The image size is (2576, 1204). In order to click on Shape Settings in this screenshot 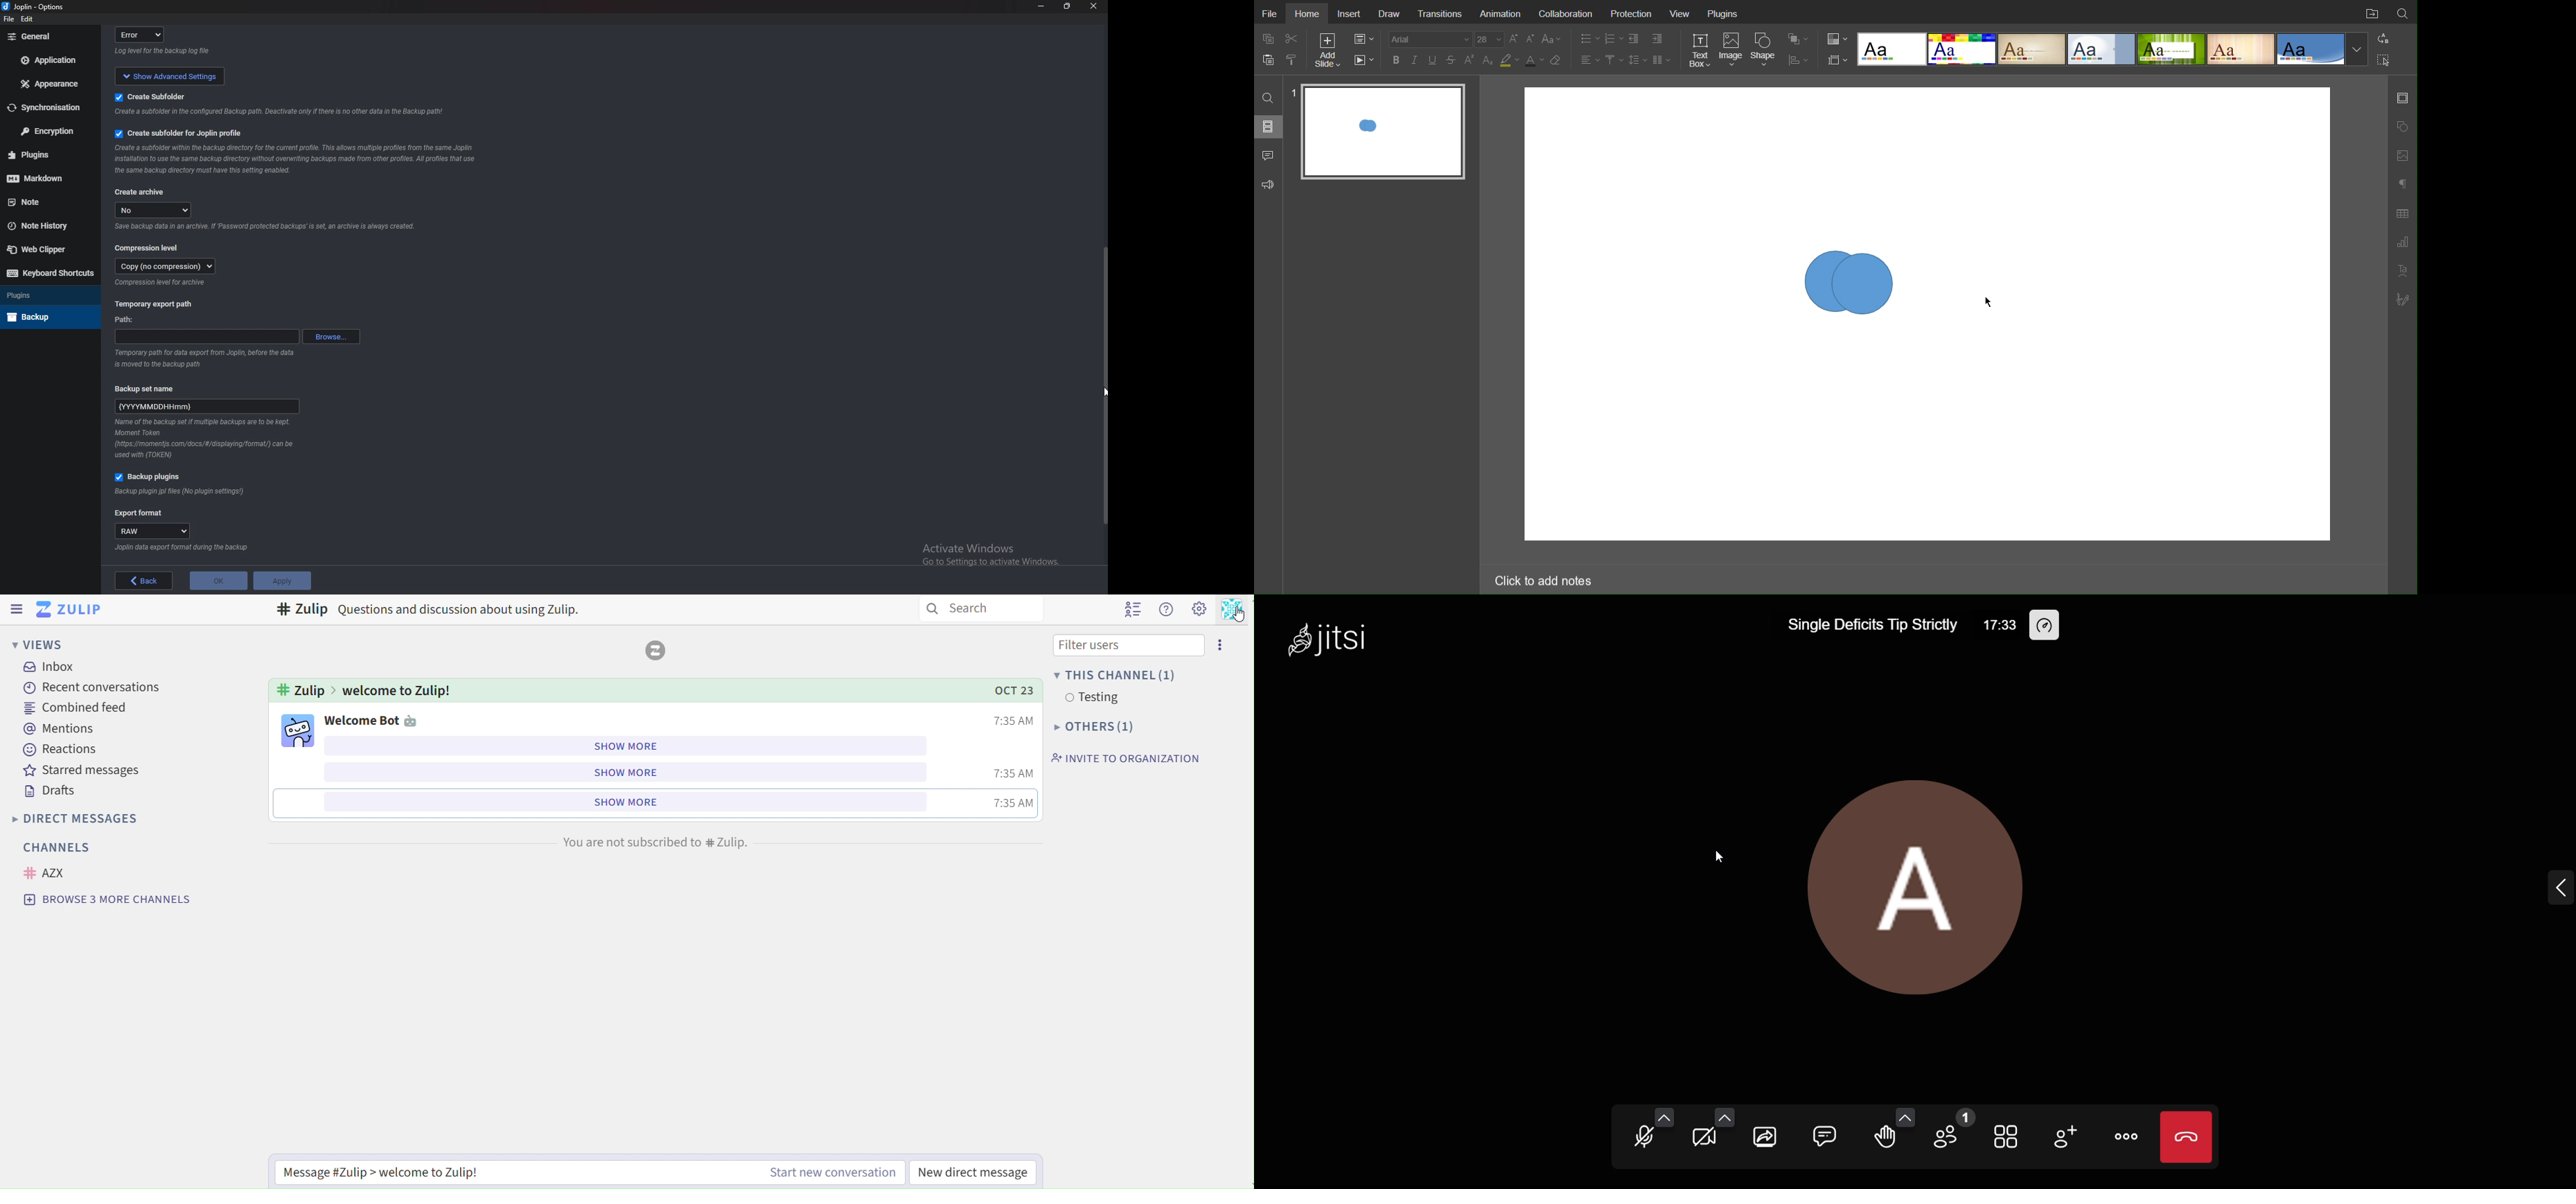, I will do `click(2402, 127)`.